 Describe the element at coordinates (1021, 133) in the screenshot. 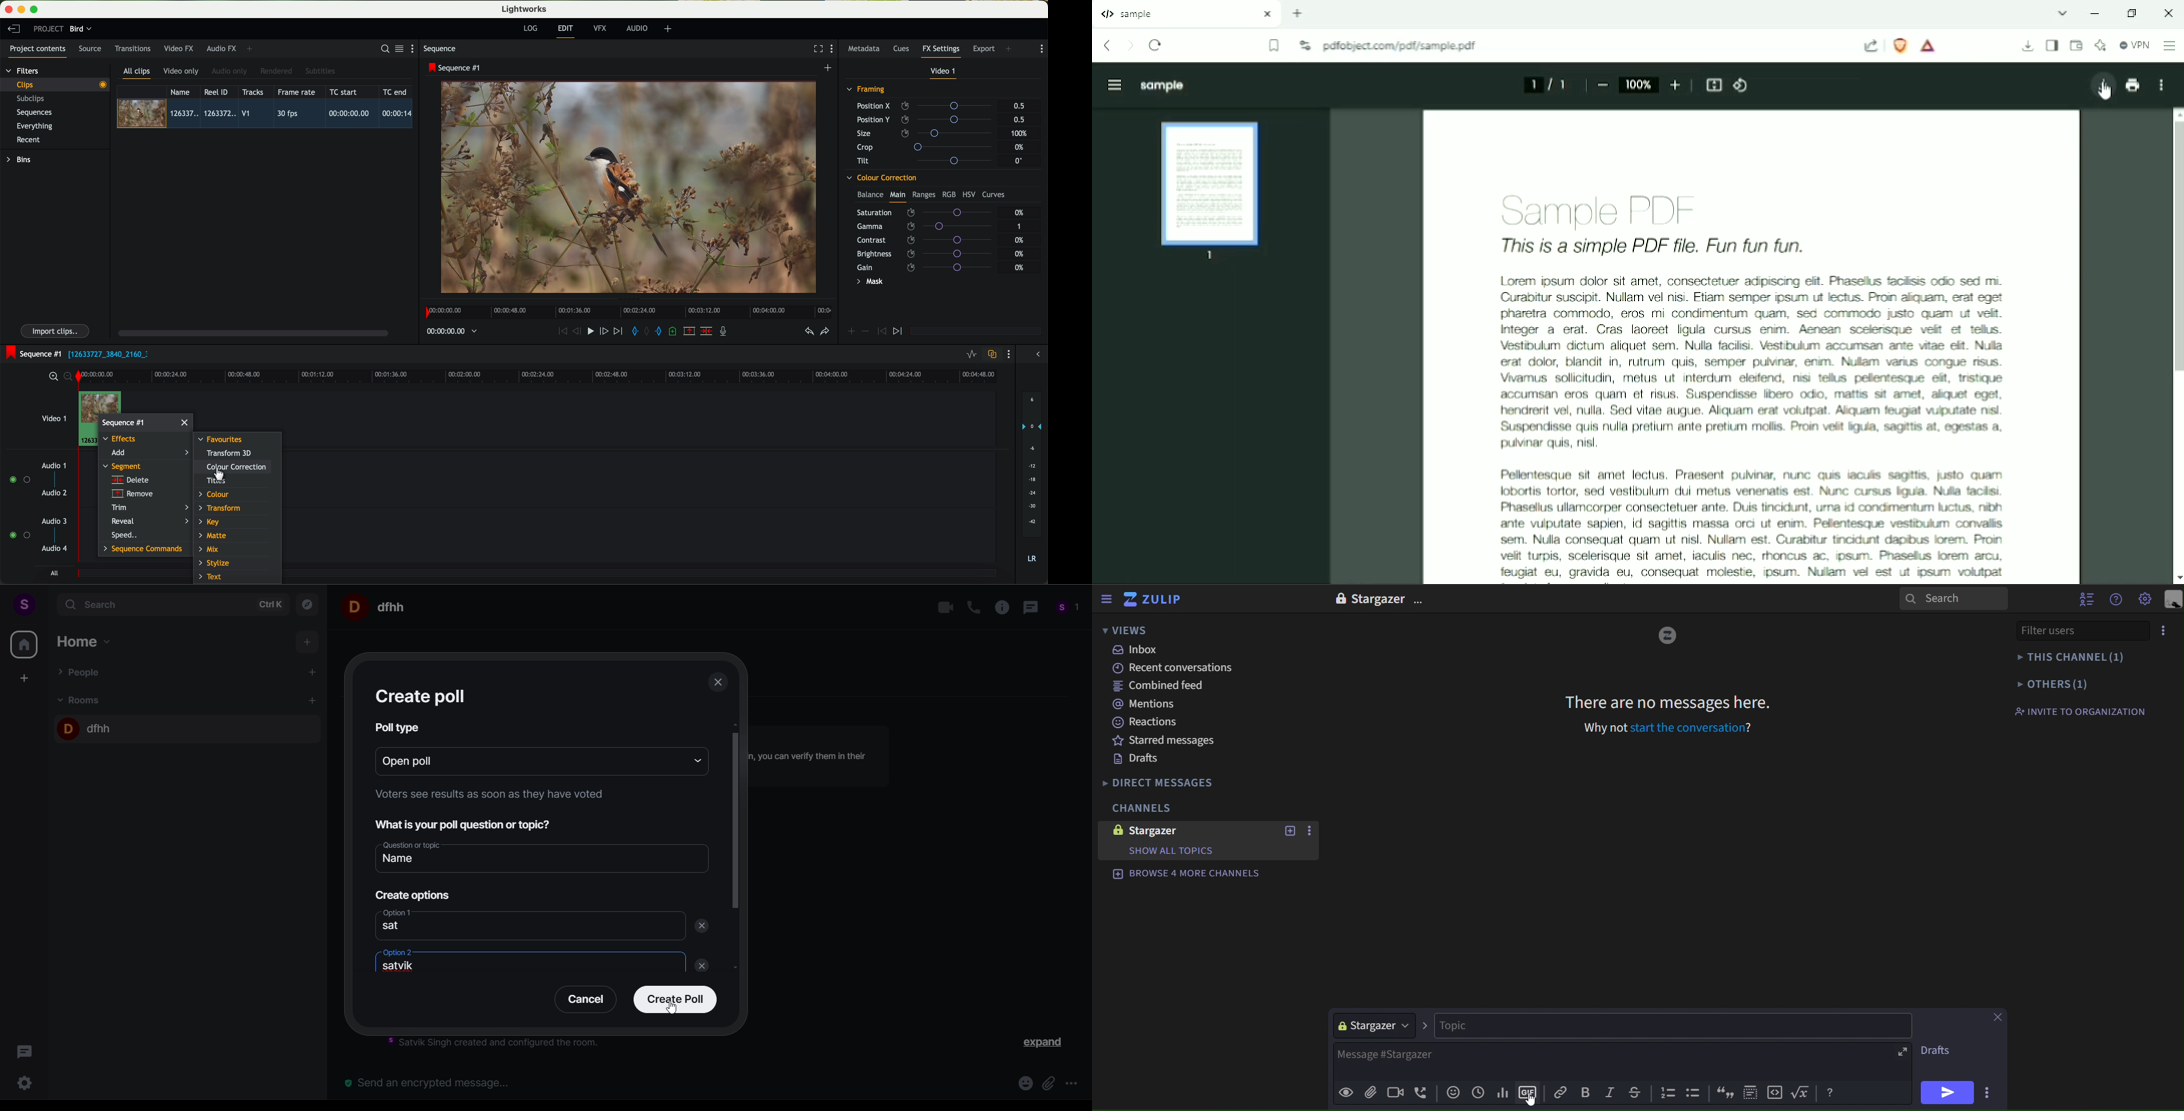

I see `100%` at that location.